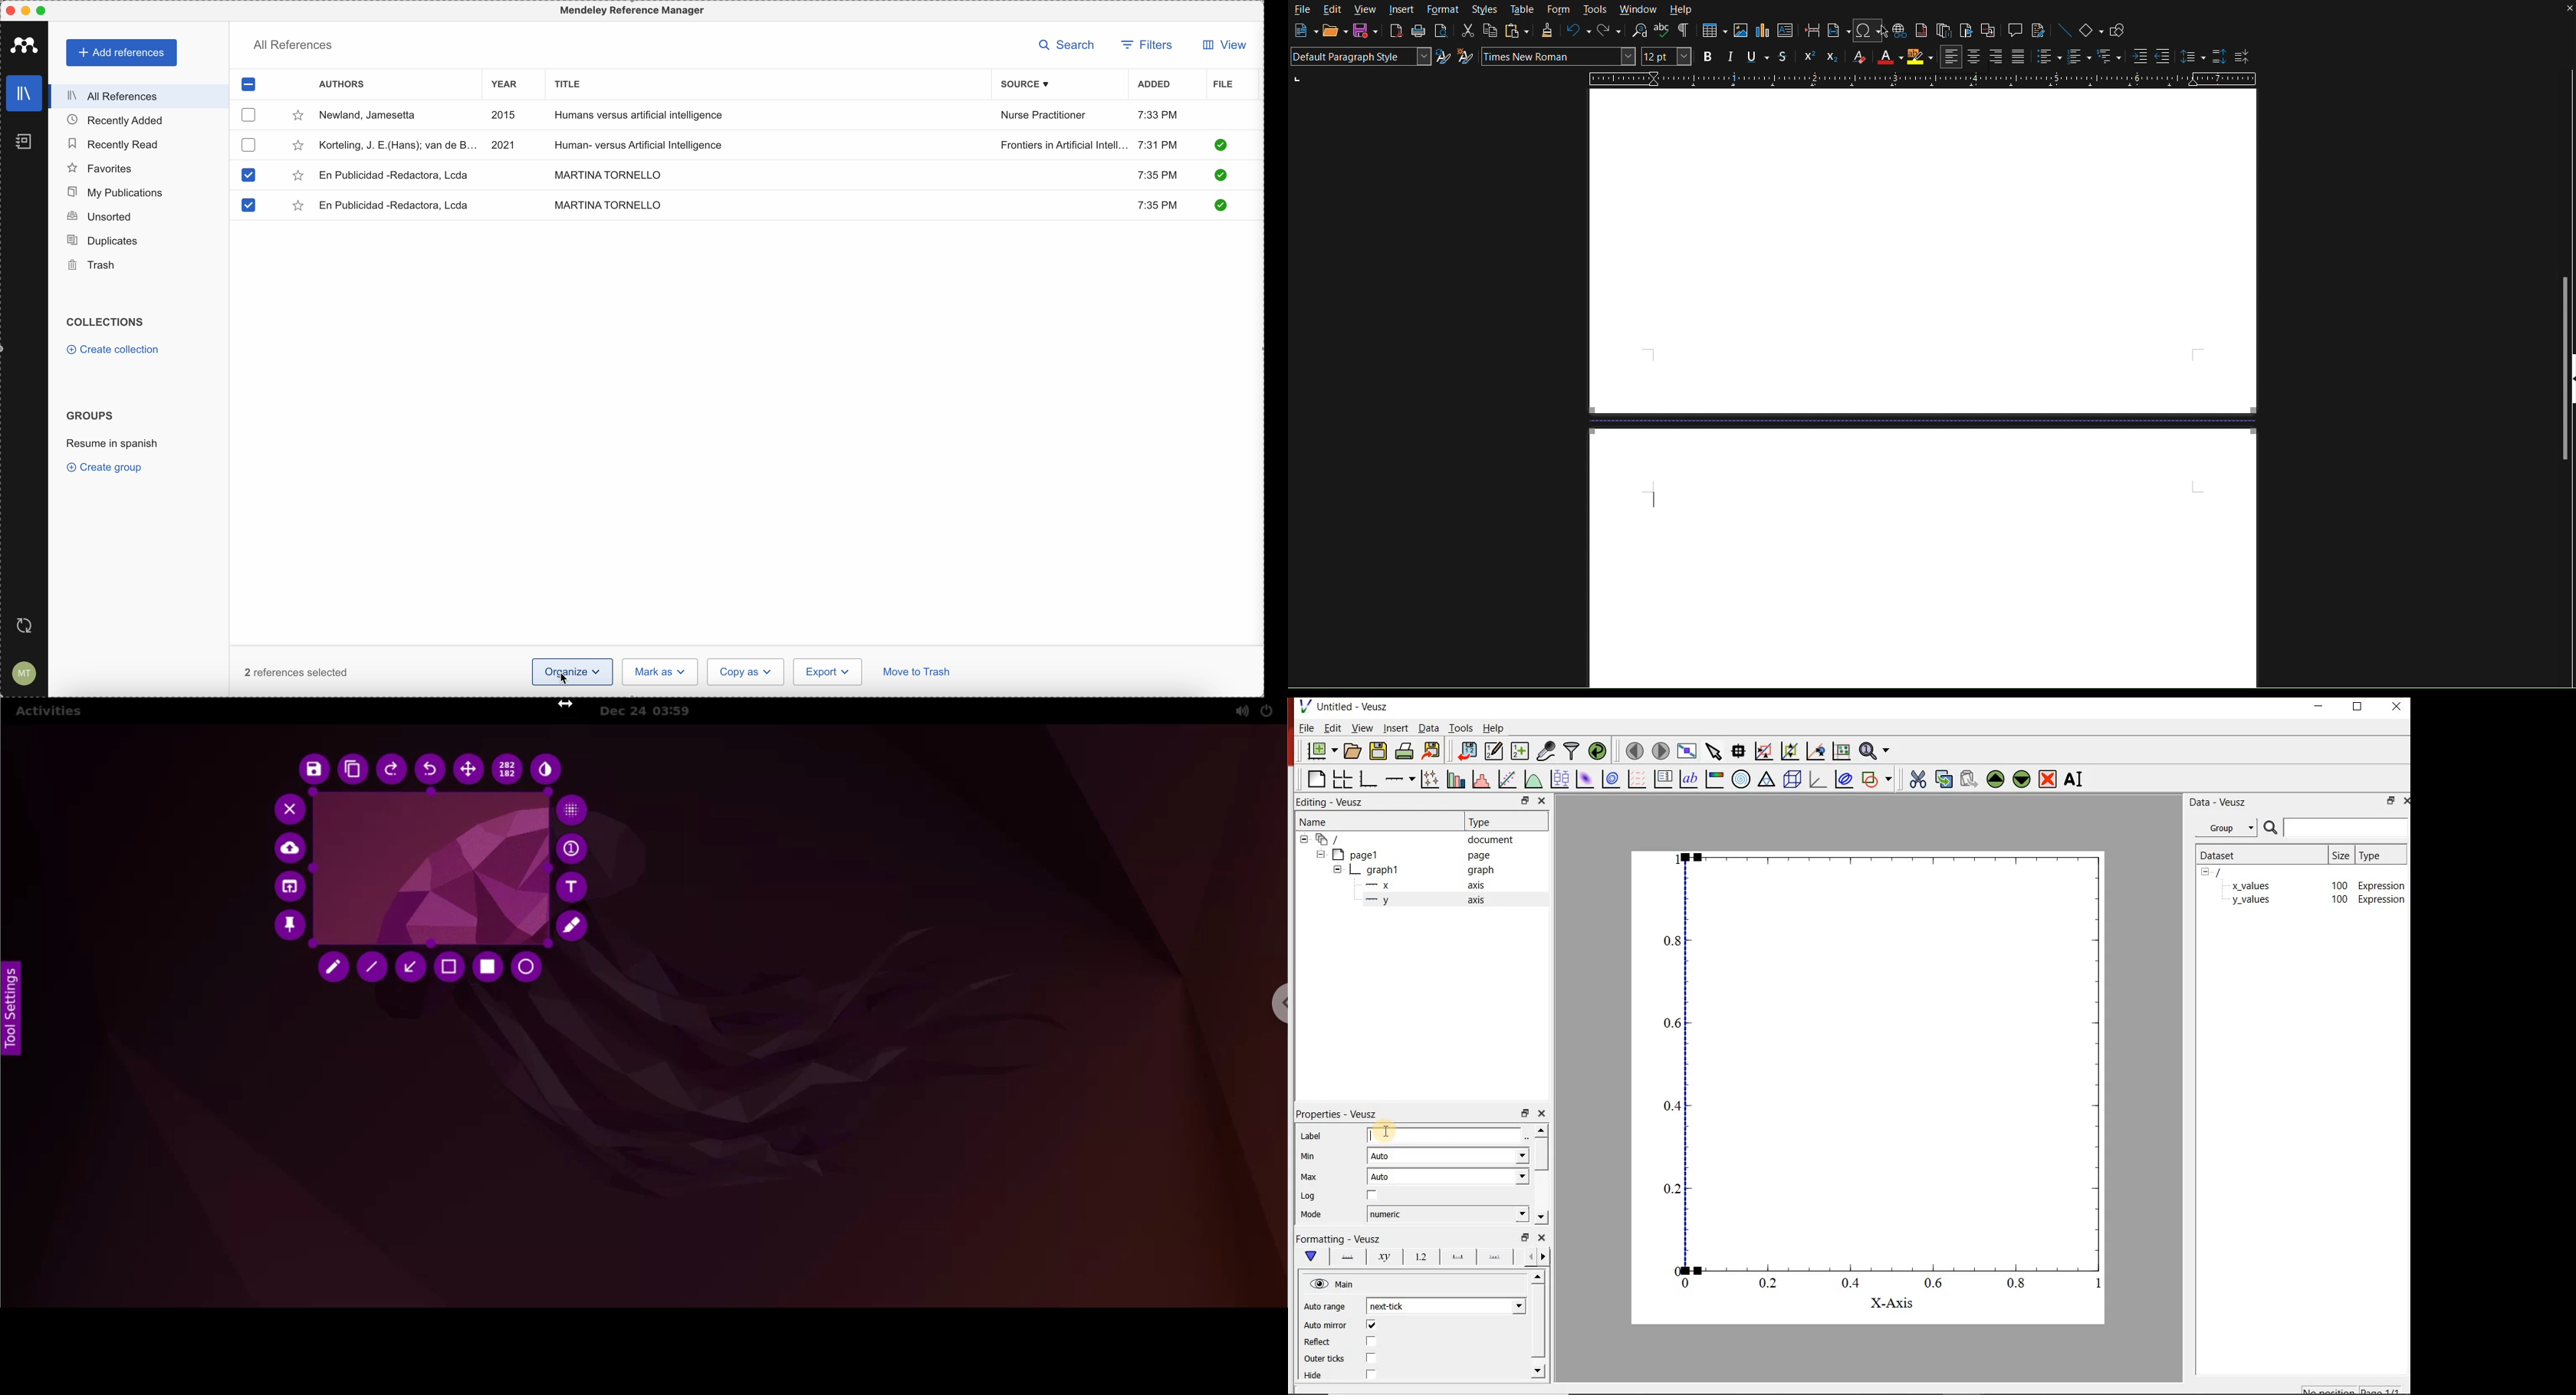 Image resolution: width=2576 pixels, height=1400 pixels. Describe the element at coordinates (2318, 708) in the screenshot. I see `minimize` at that location.